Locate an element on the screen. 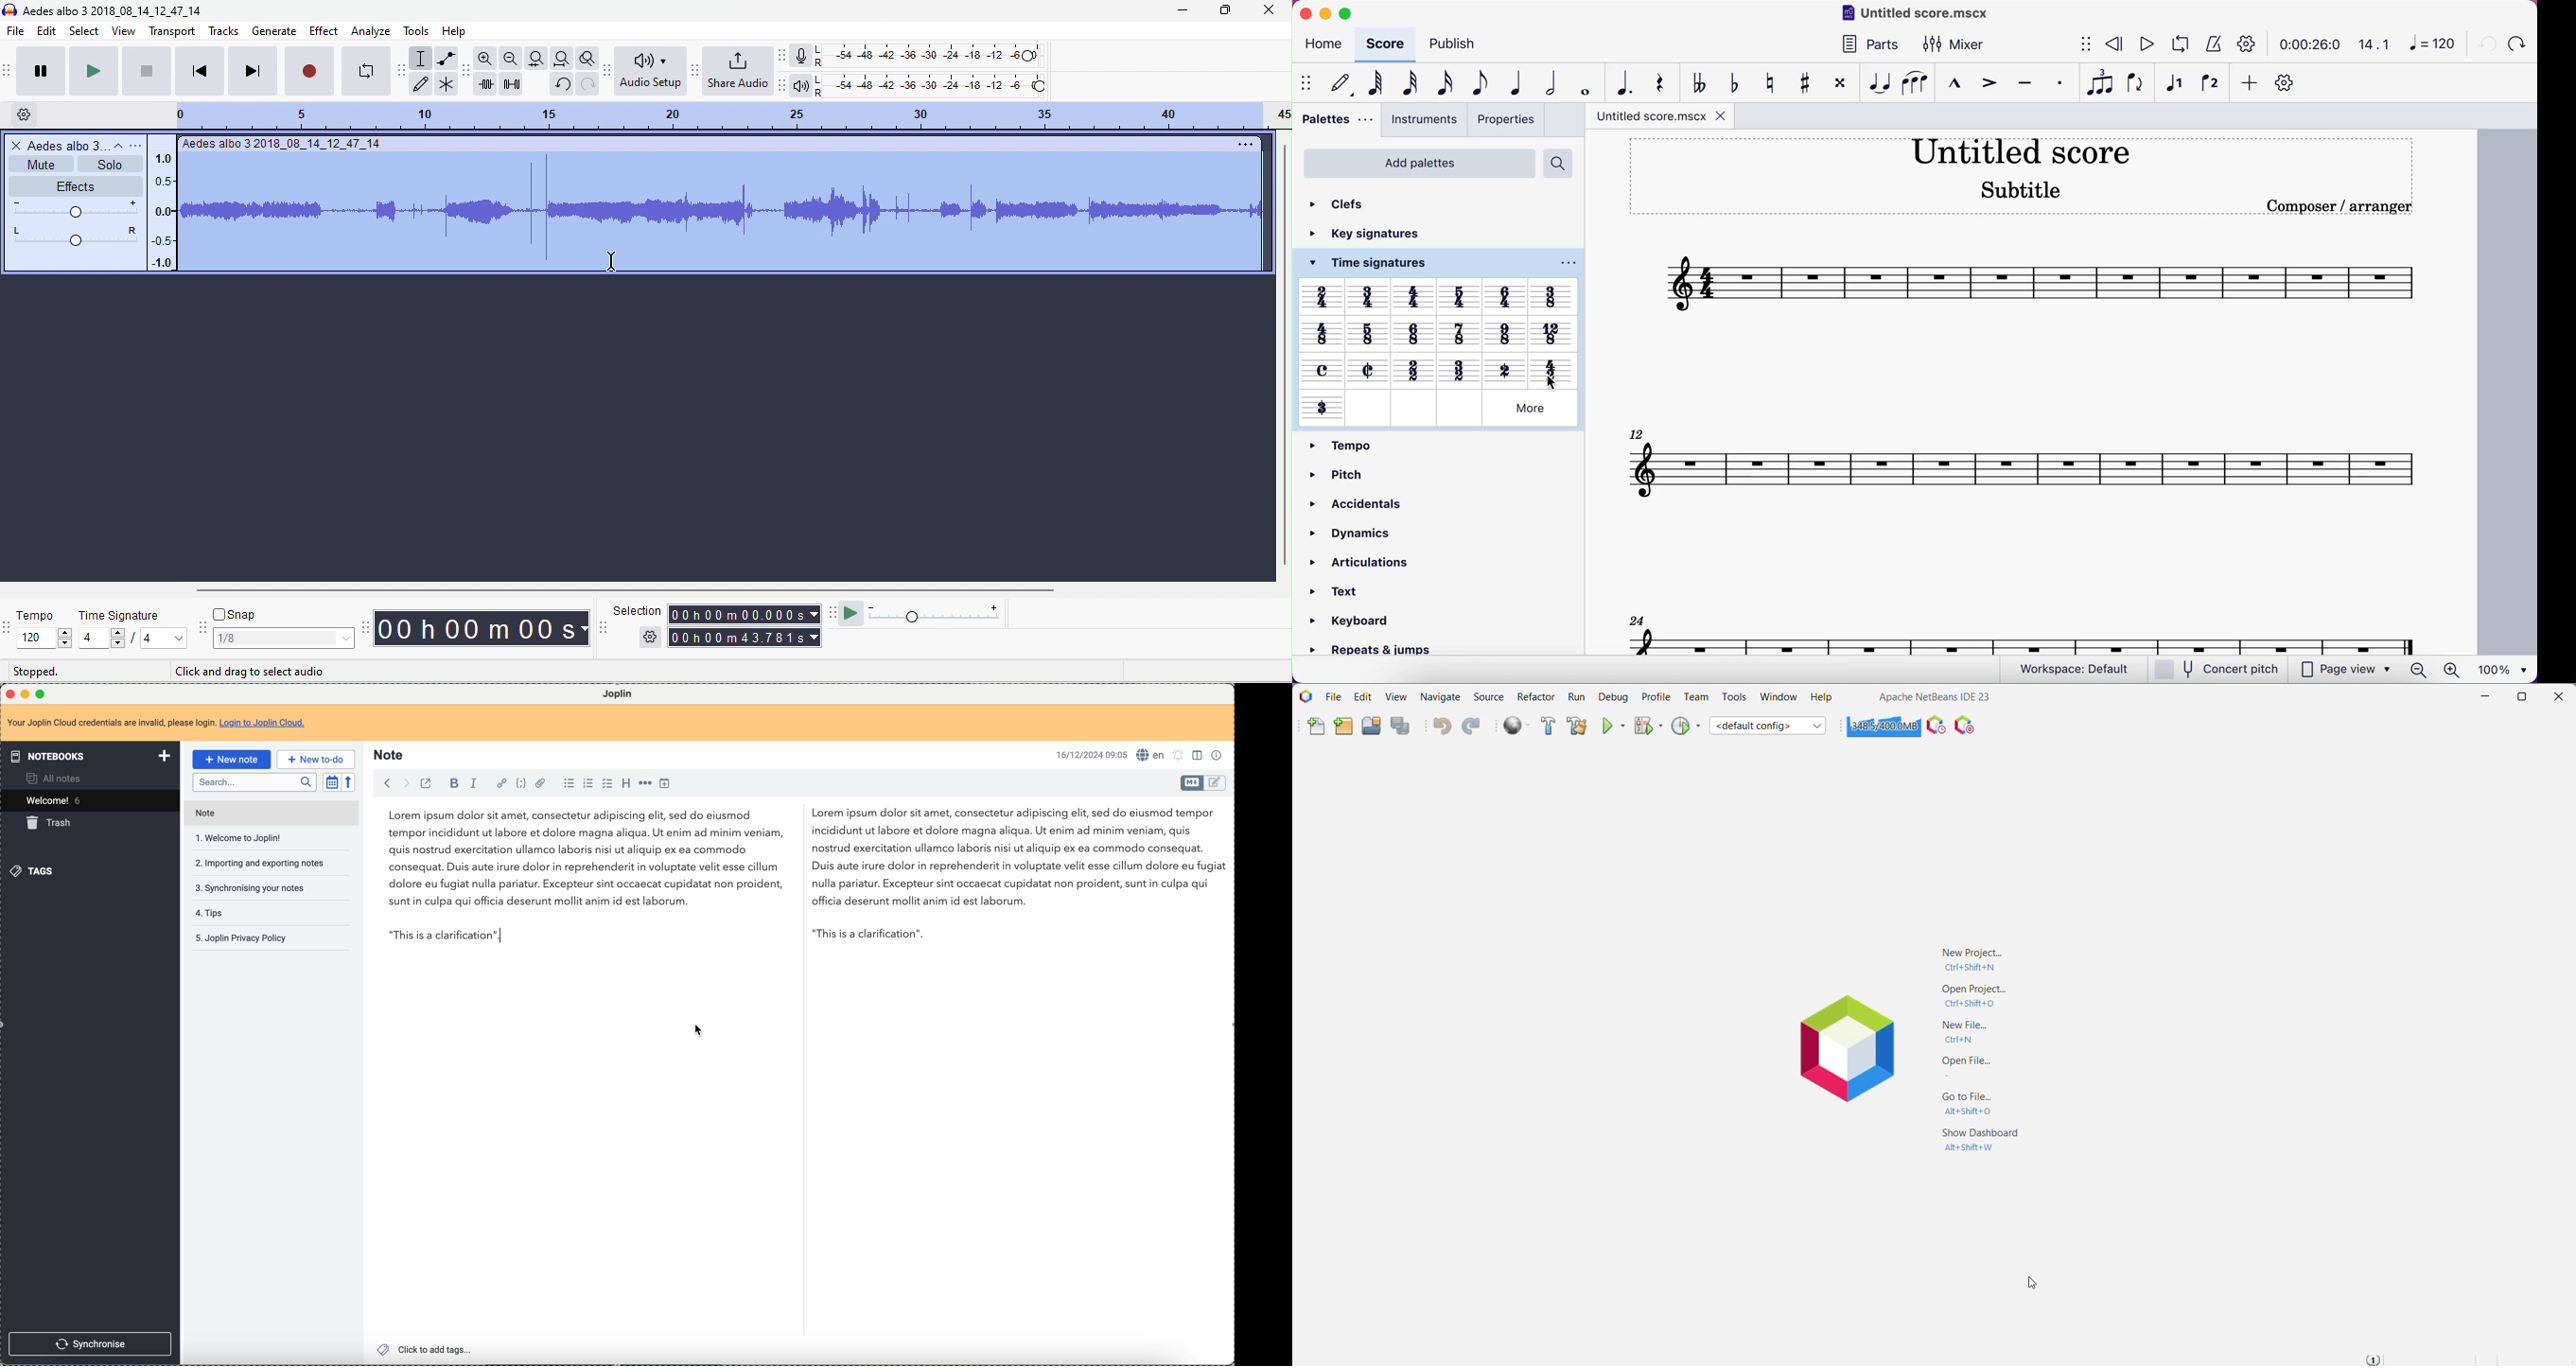   is located at coordinates (1506, 297).